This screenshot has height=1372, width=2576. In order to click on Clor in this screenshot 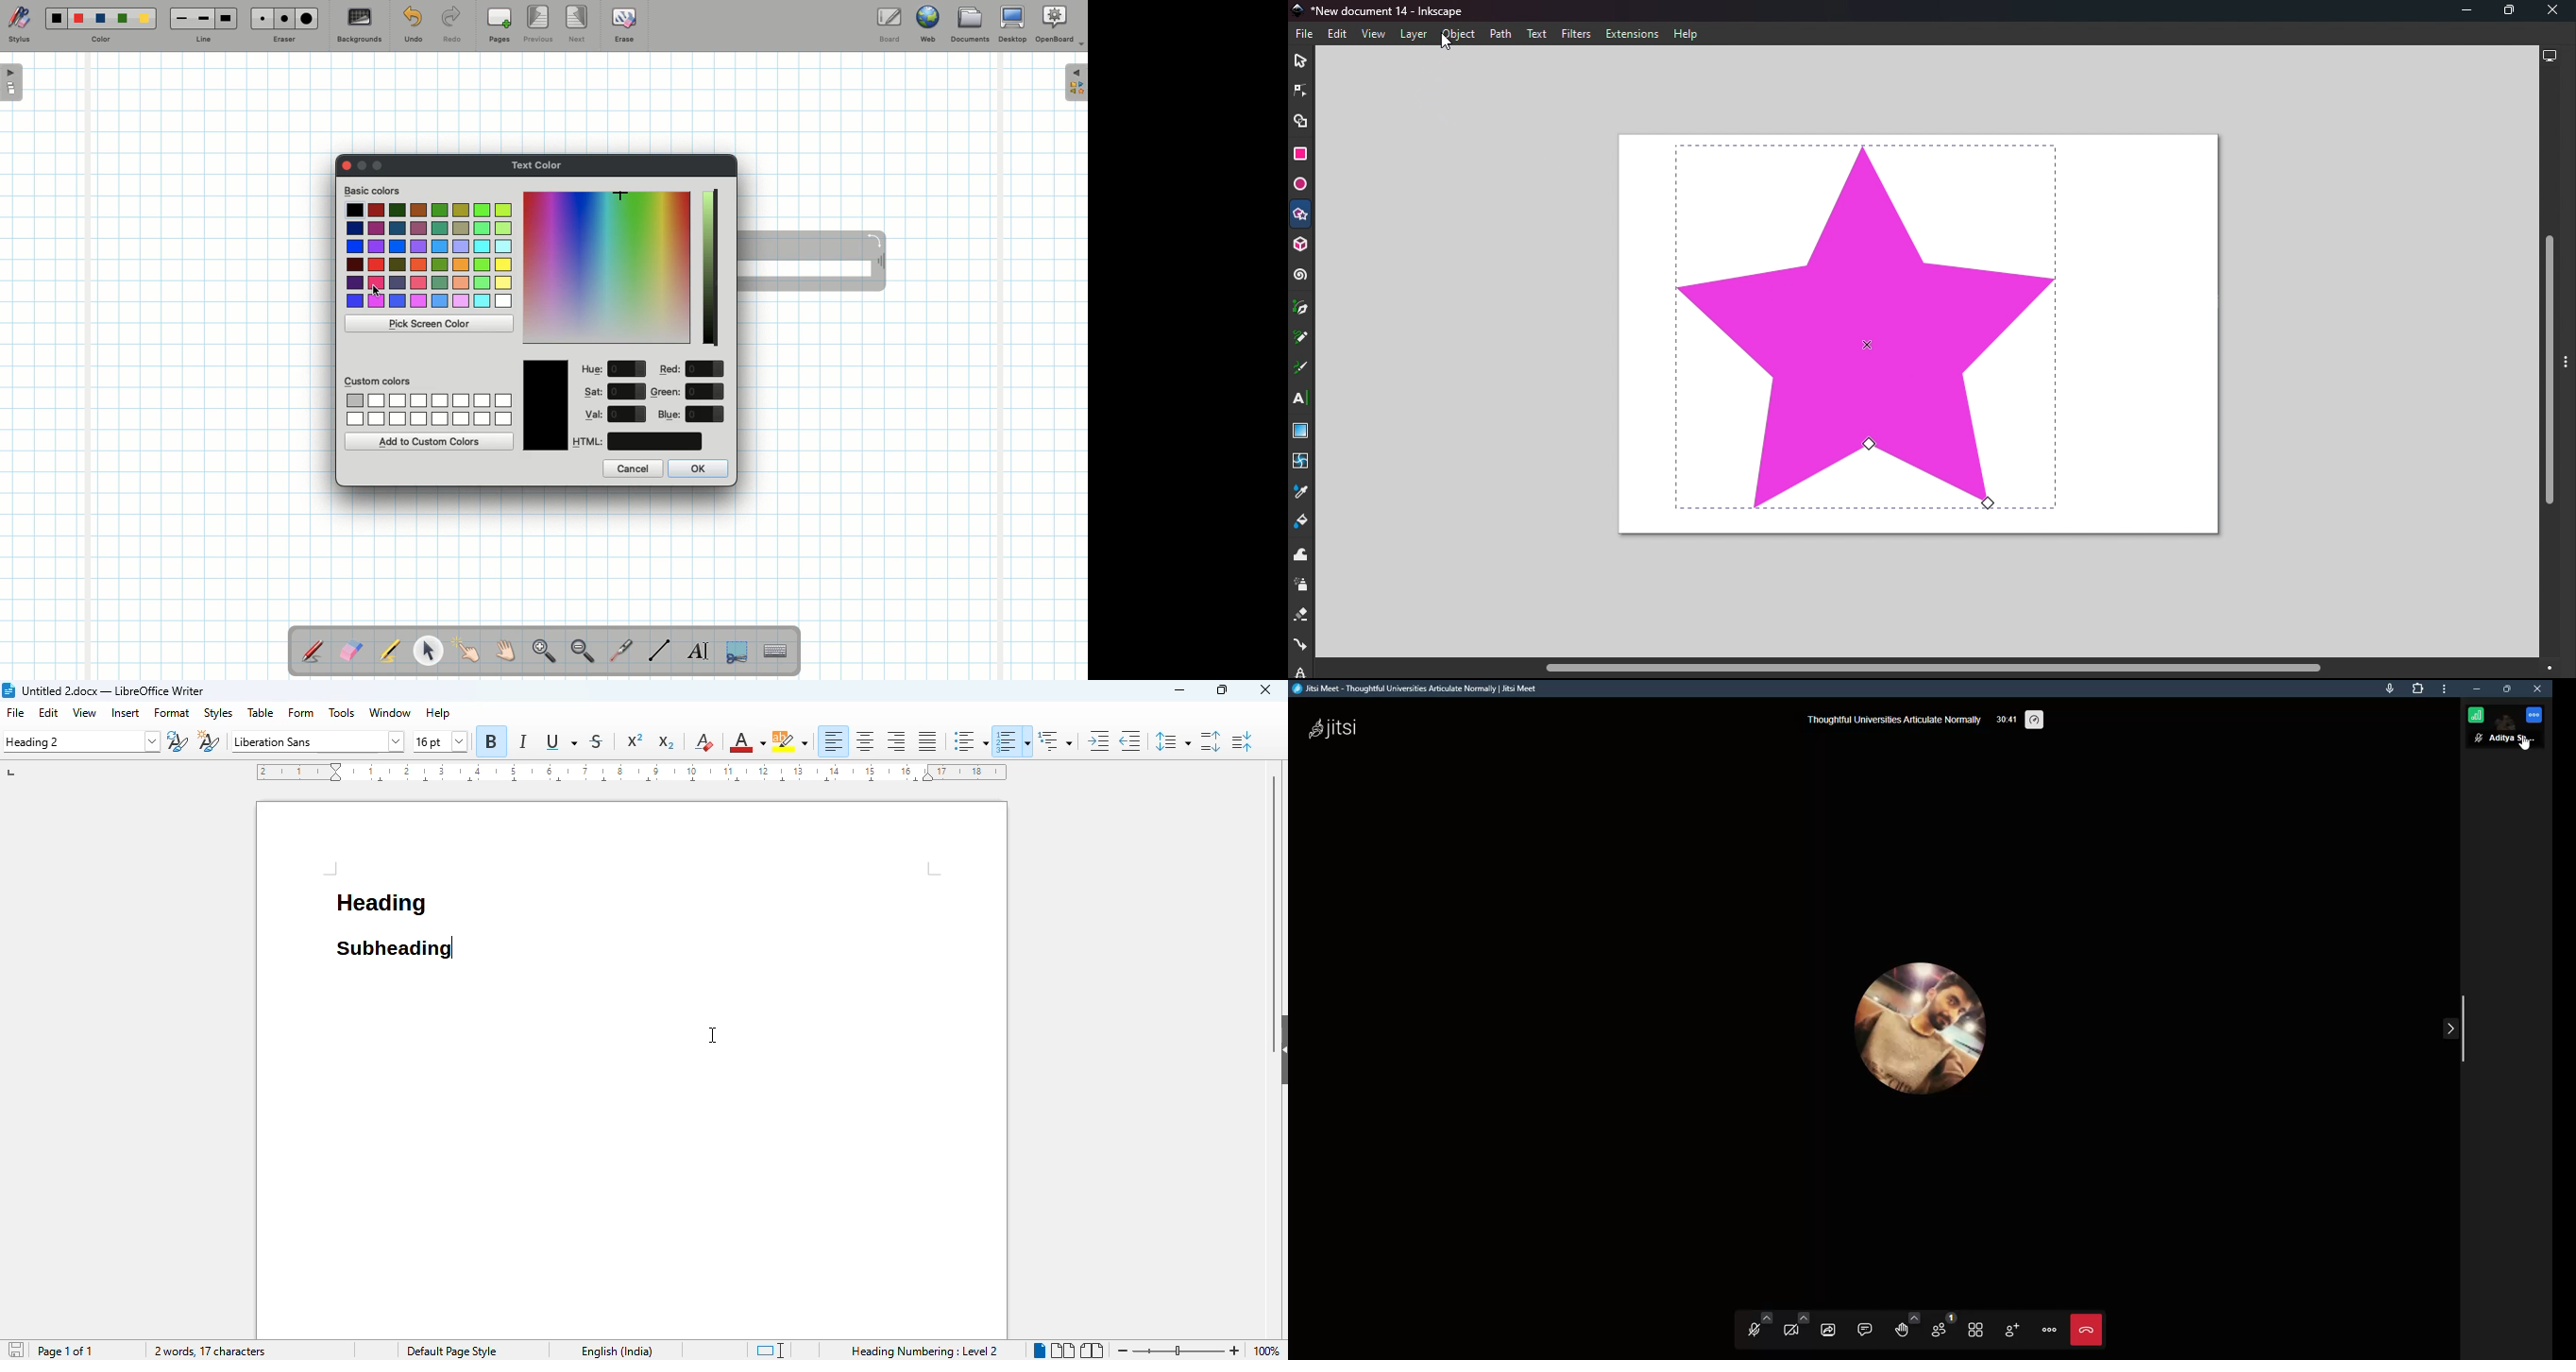, I will do `click(342, 165)`.